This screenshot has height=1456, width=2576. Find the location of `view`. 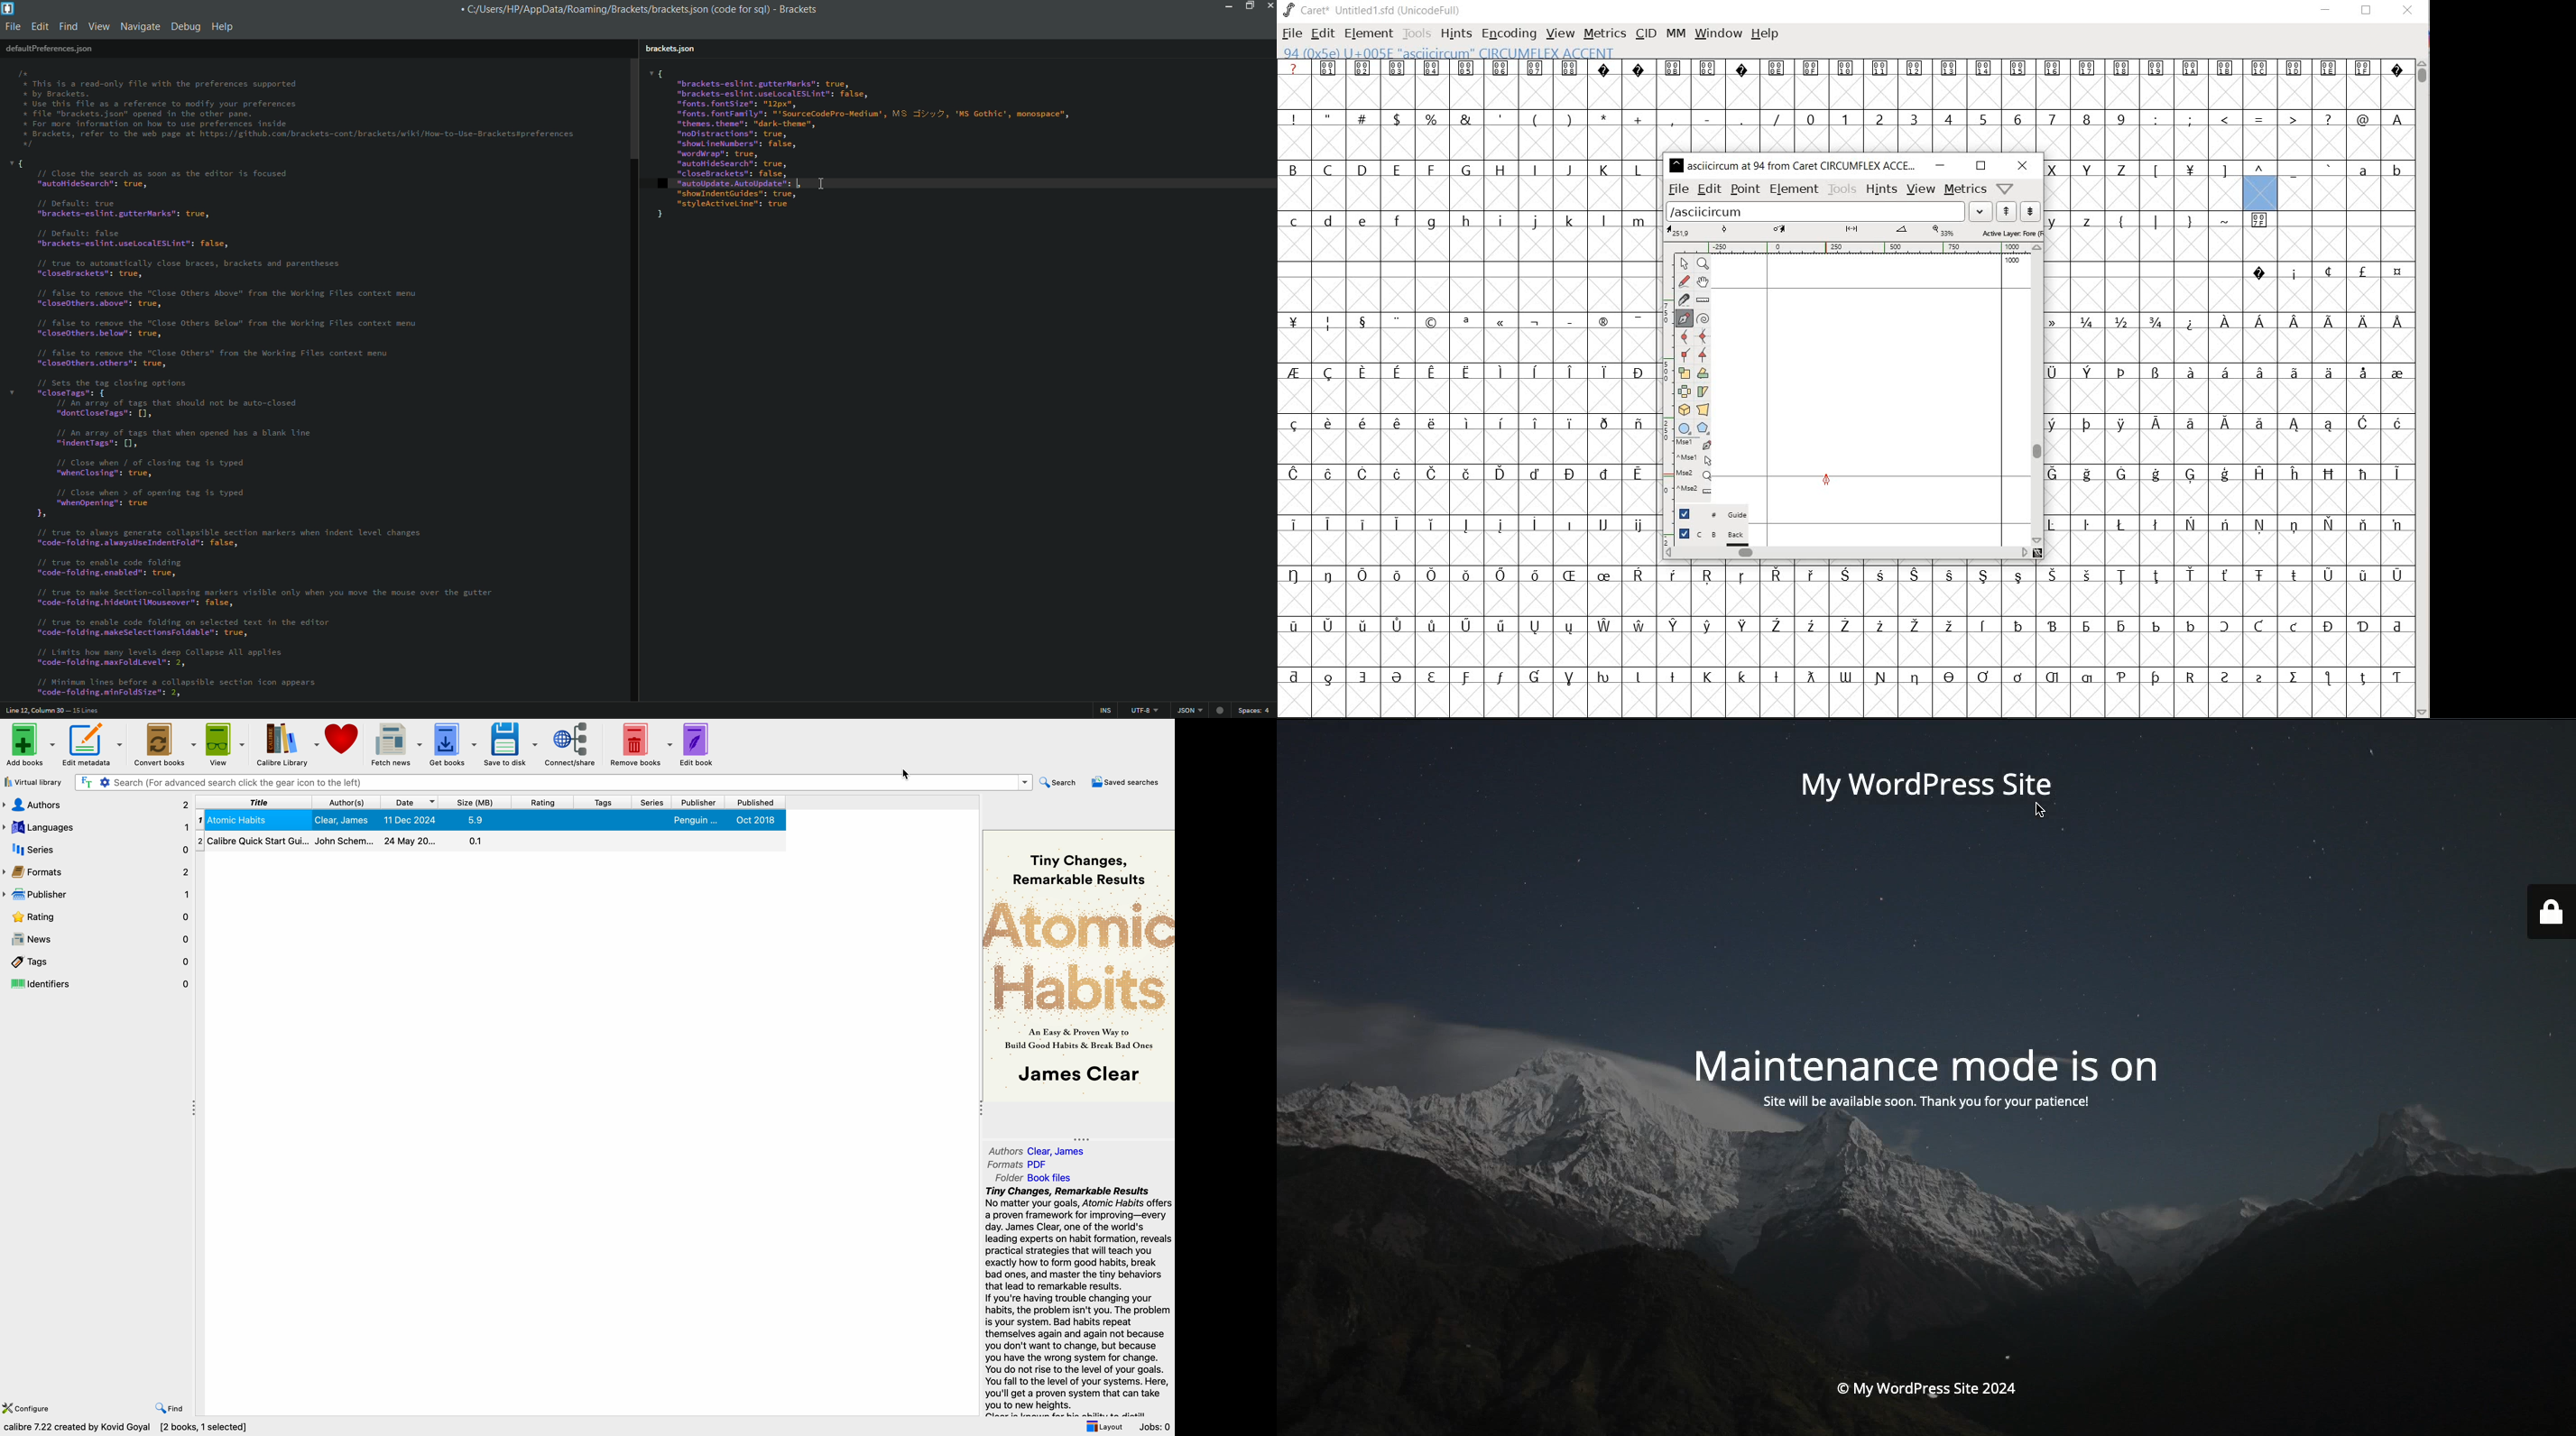

view is located at coordinates (224, 744).